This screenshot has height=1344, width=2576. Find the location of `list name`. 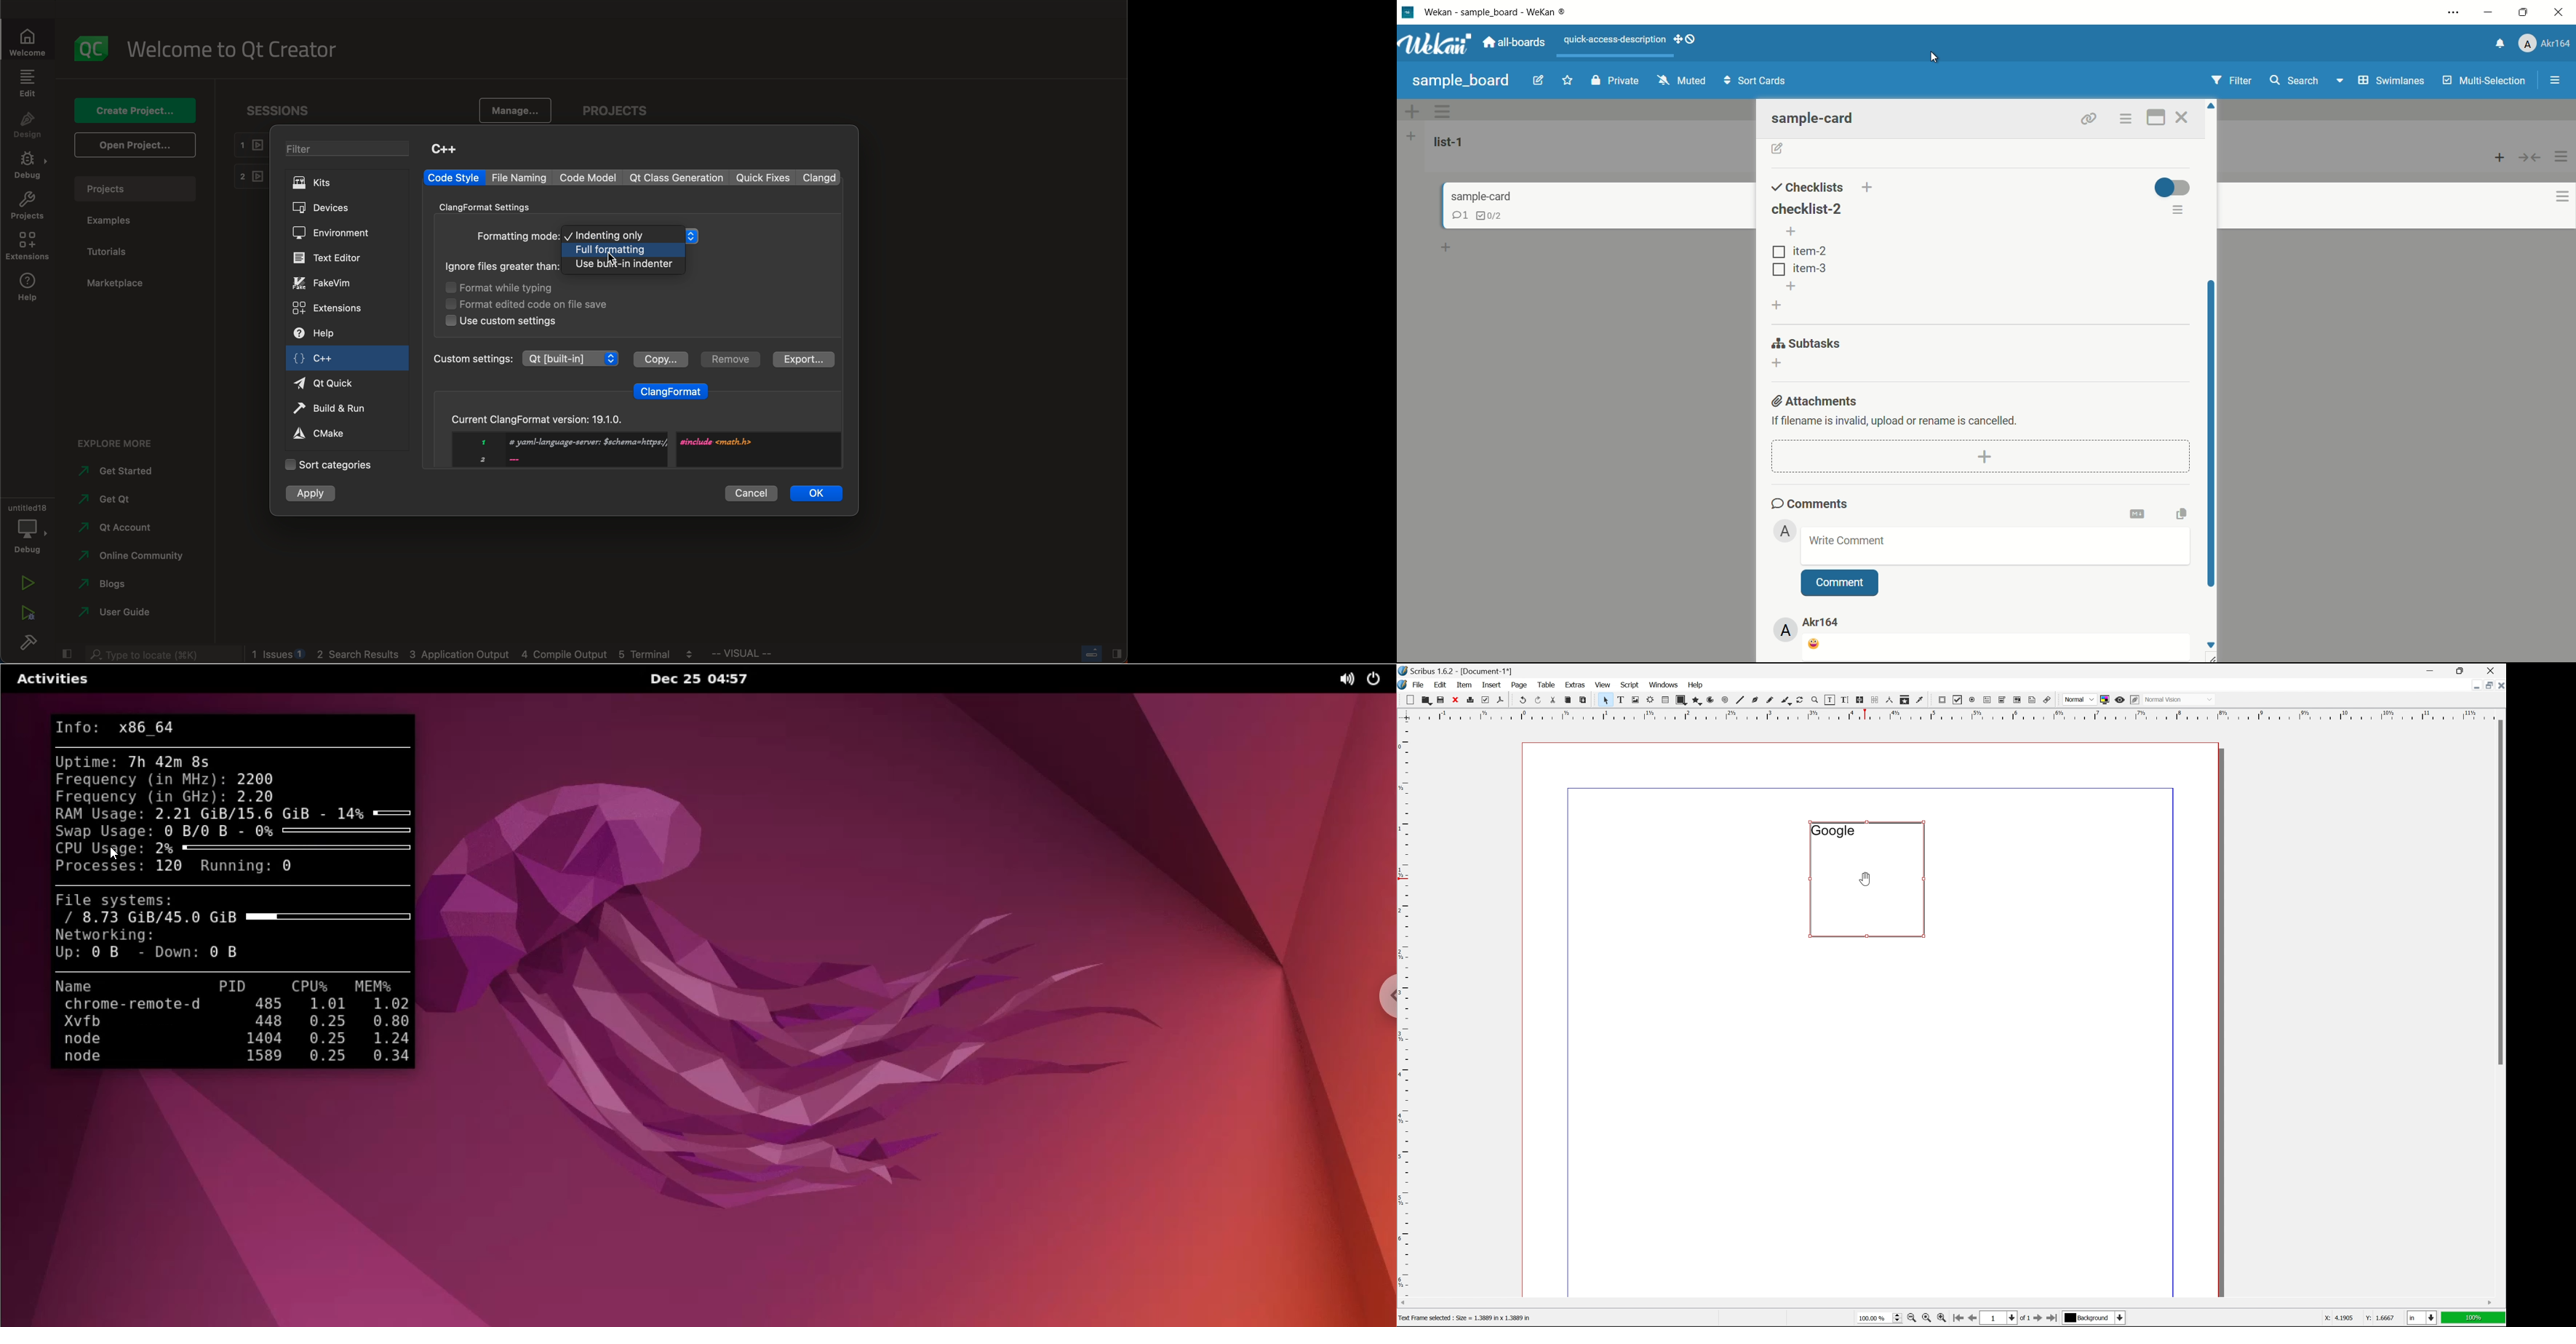

list name is located at coordinates (1451, 142).